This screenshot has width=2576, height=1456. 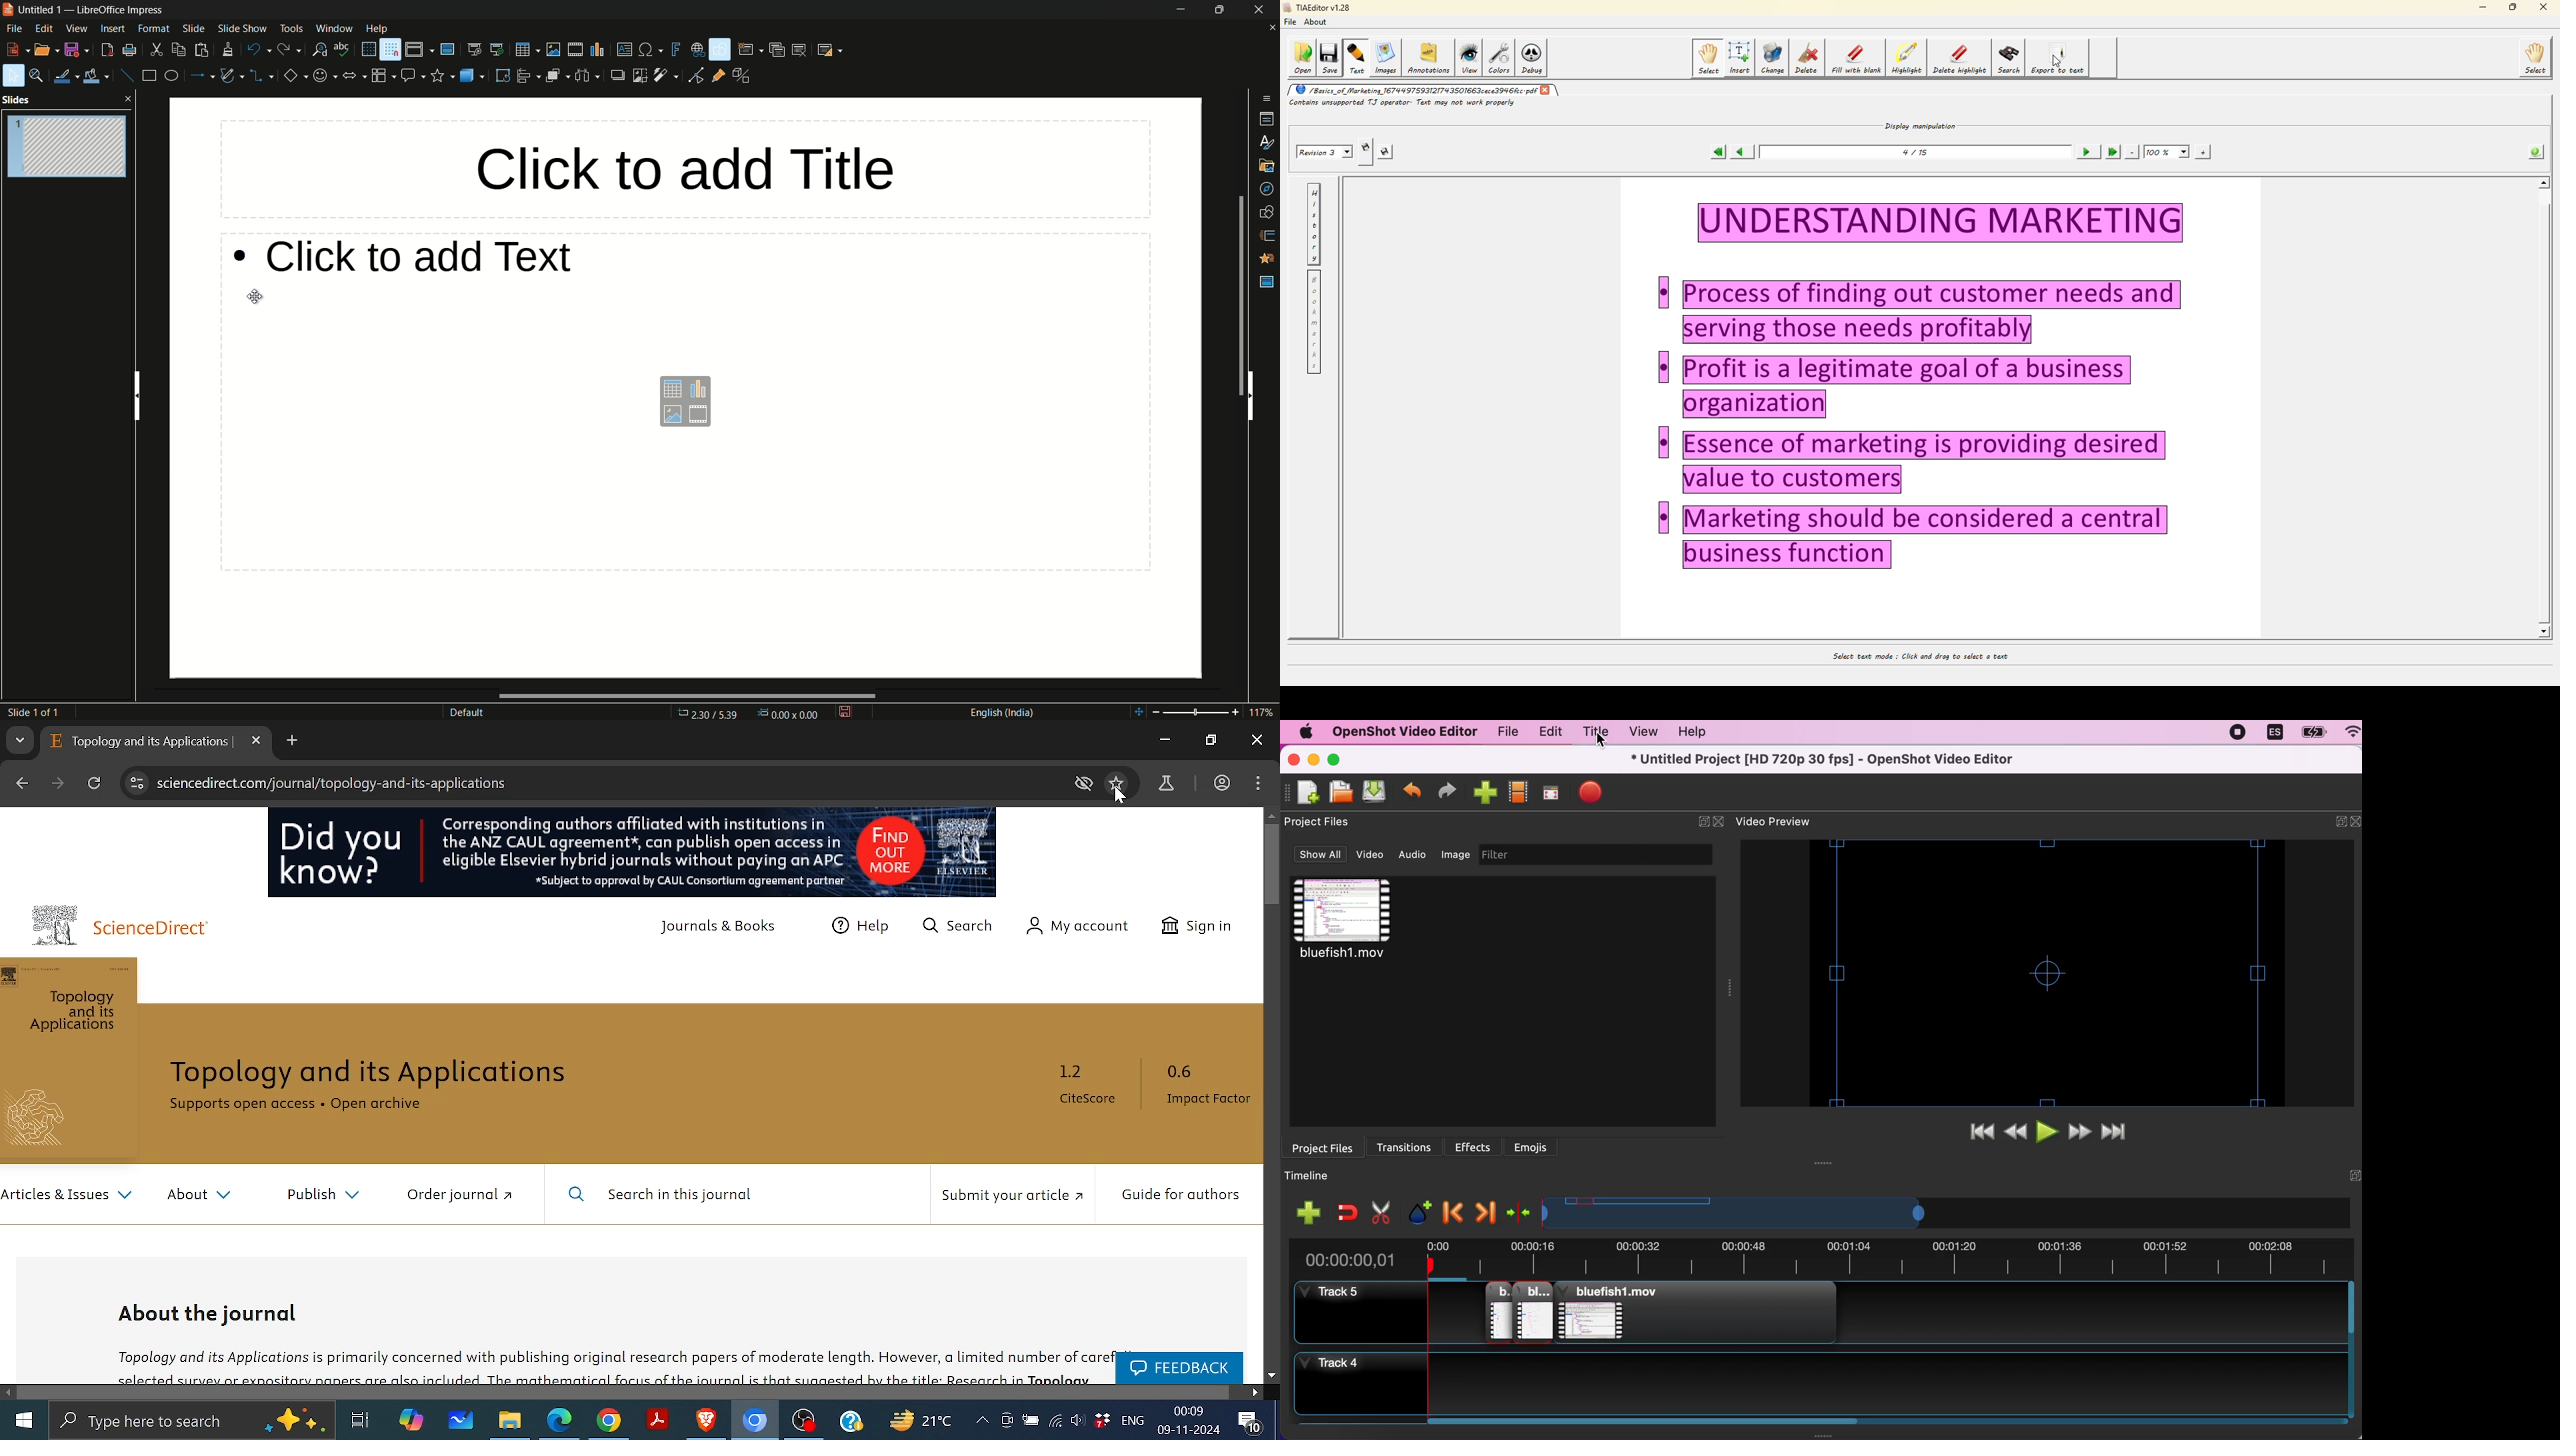 What do you see at coordinates (673, 389) in the screenshot?
I see `insert table` at bounding box center [673, 389].